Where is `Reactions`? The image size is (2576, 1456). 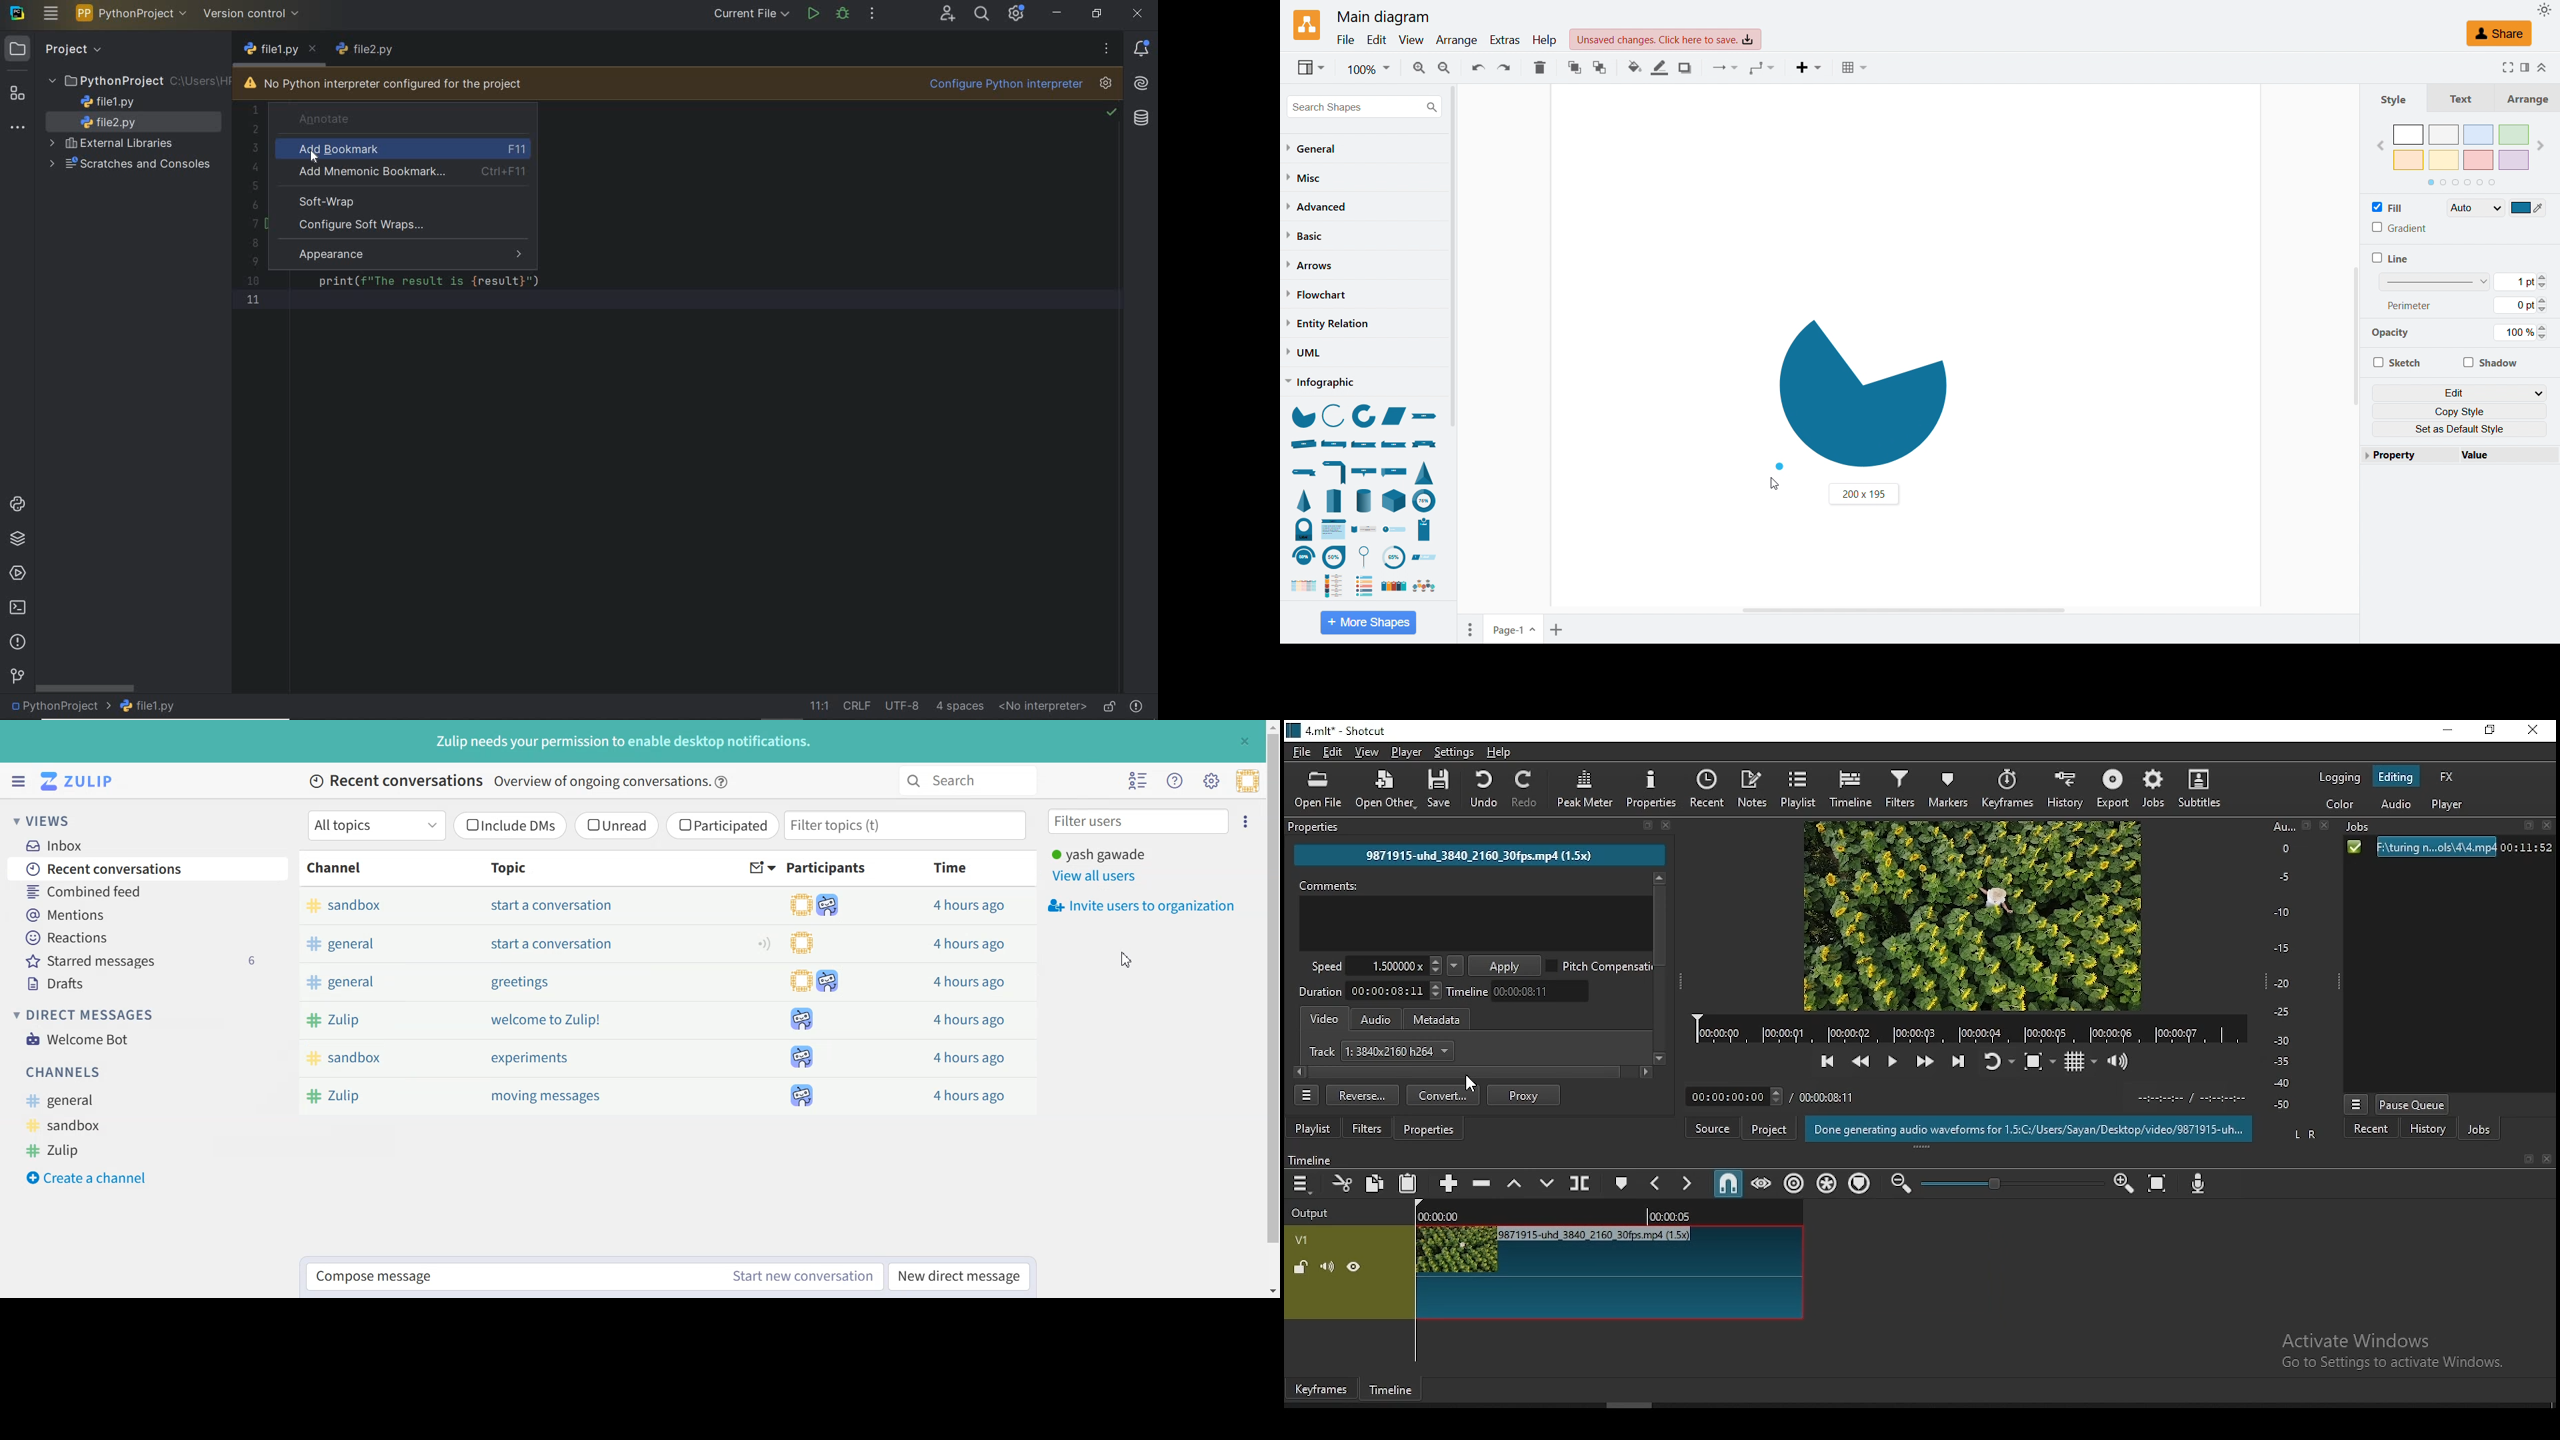
Reactions is located at coordinates (149, 938).